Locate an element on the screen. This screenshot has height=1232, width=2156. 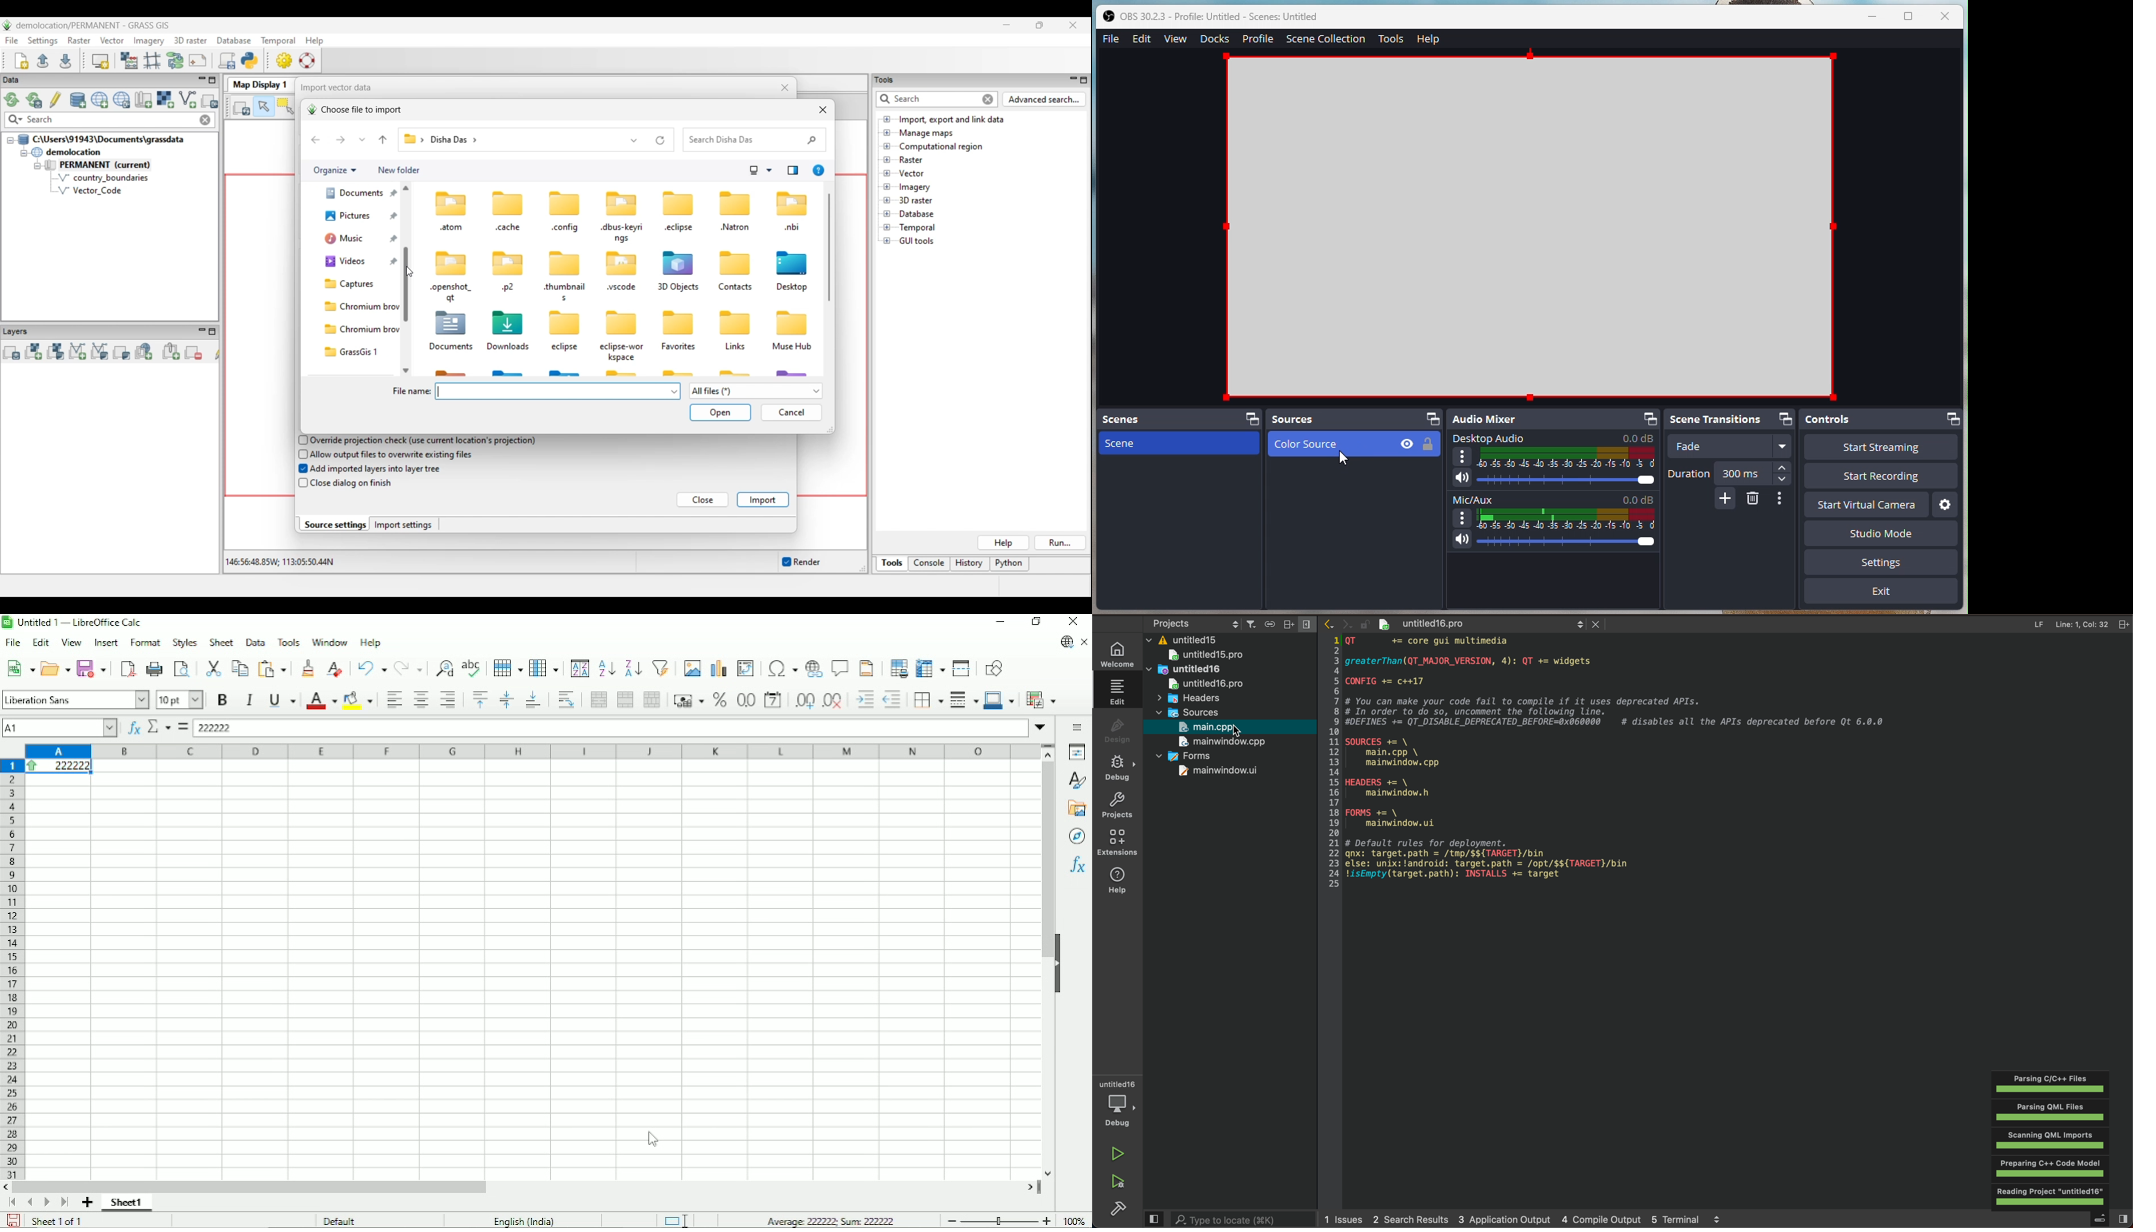
Standard selection is located at coordinates (674, 1219).